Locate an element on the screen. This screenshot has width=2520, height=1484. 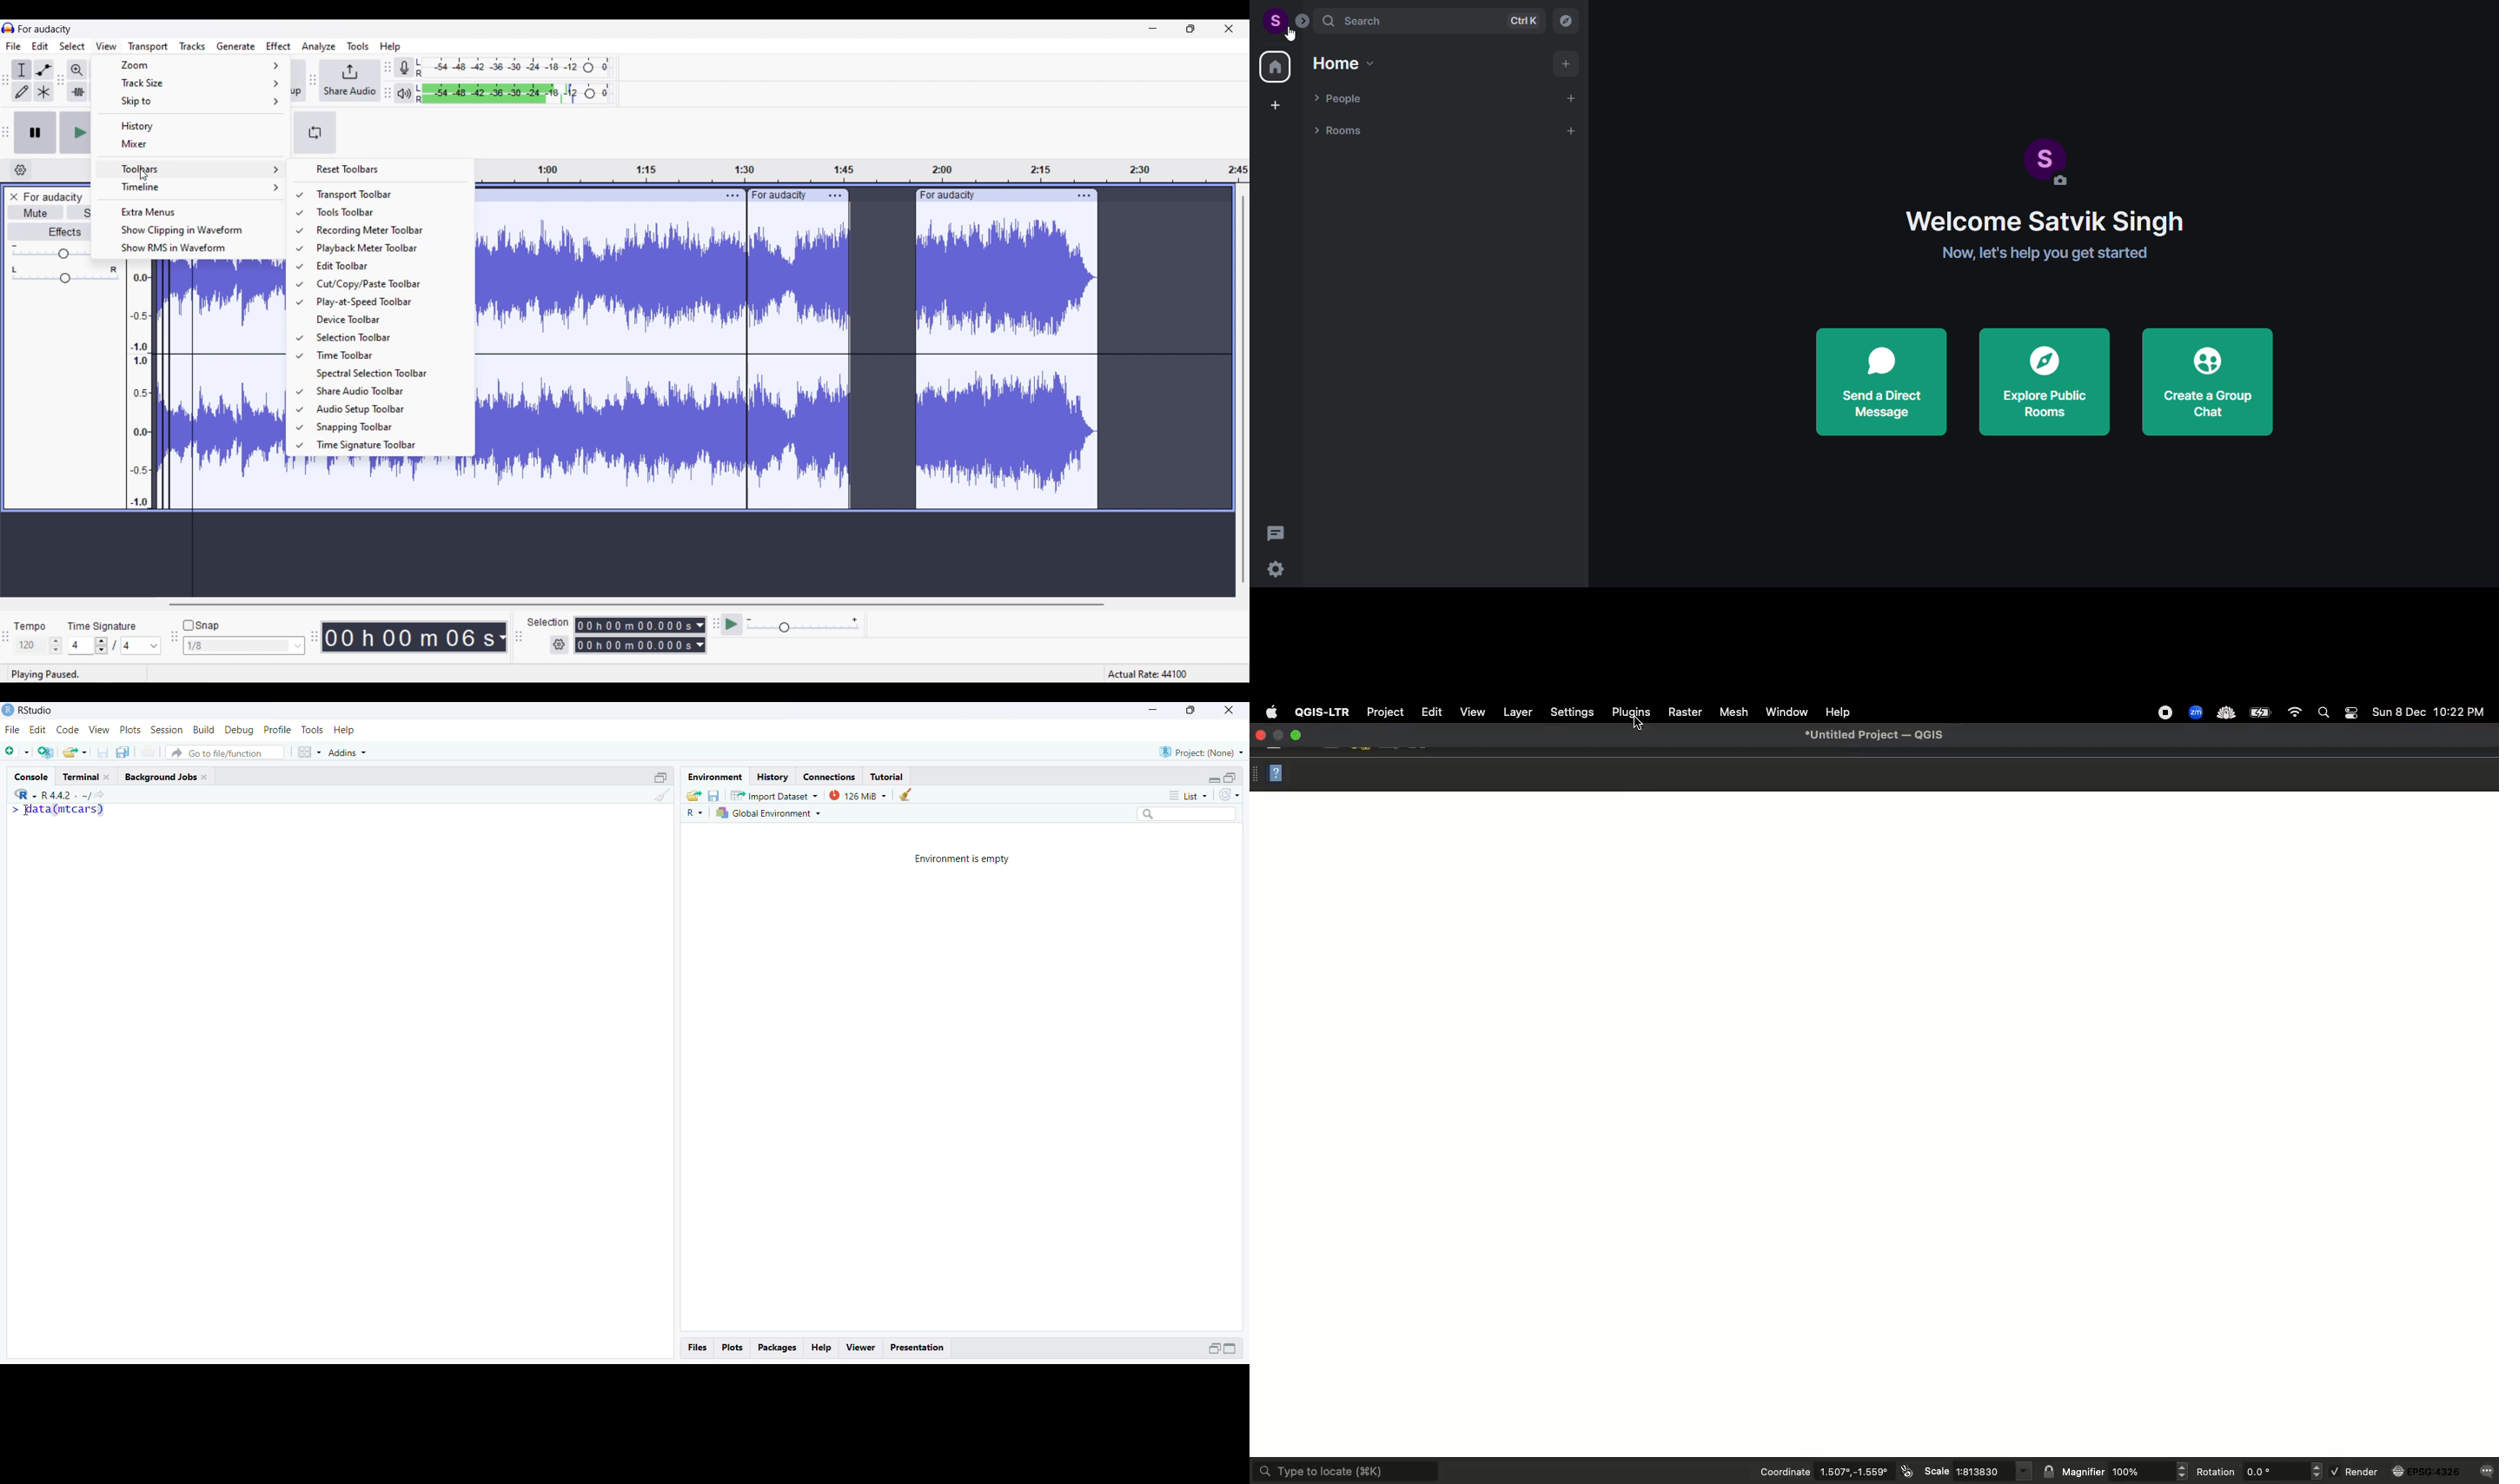
Time signature toolbar is located at coordinates (388, 446).